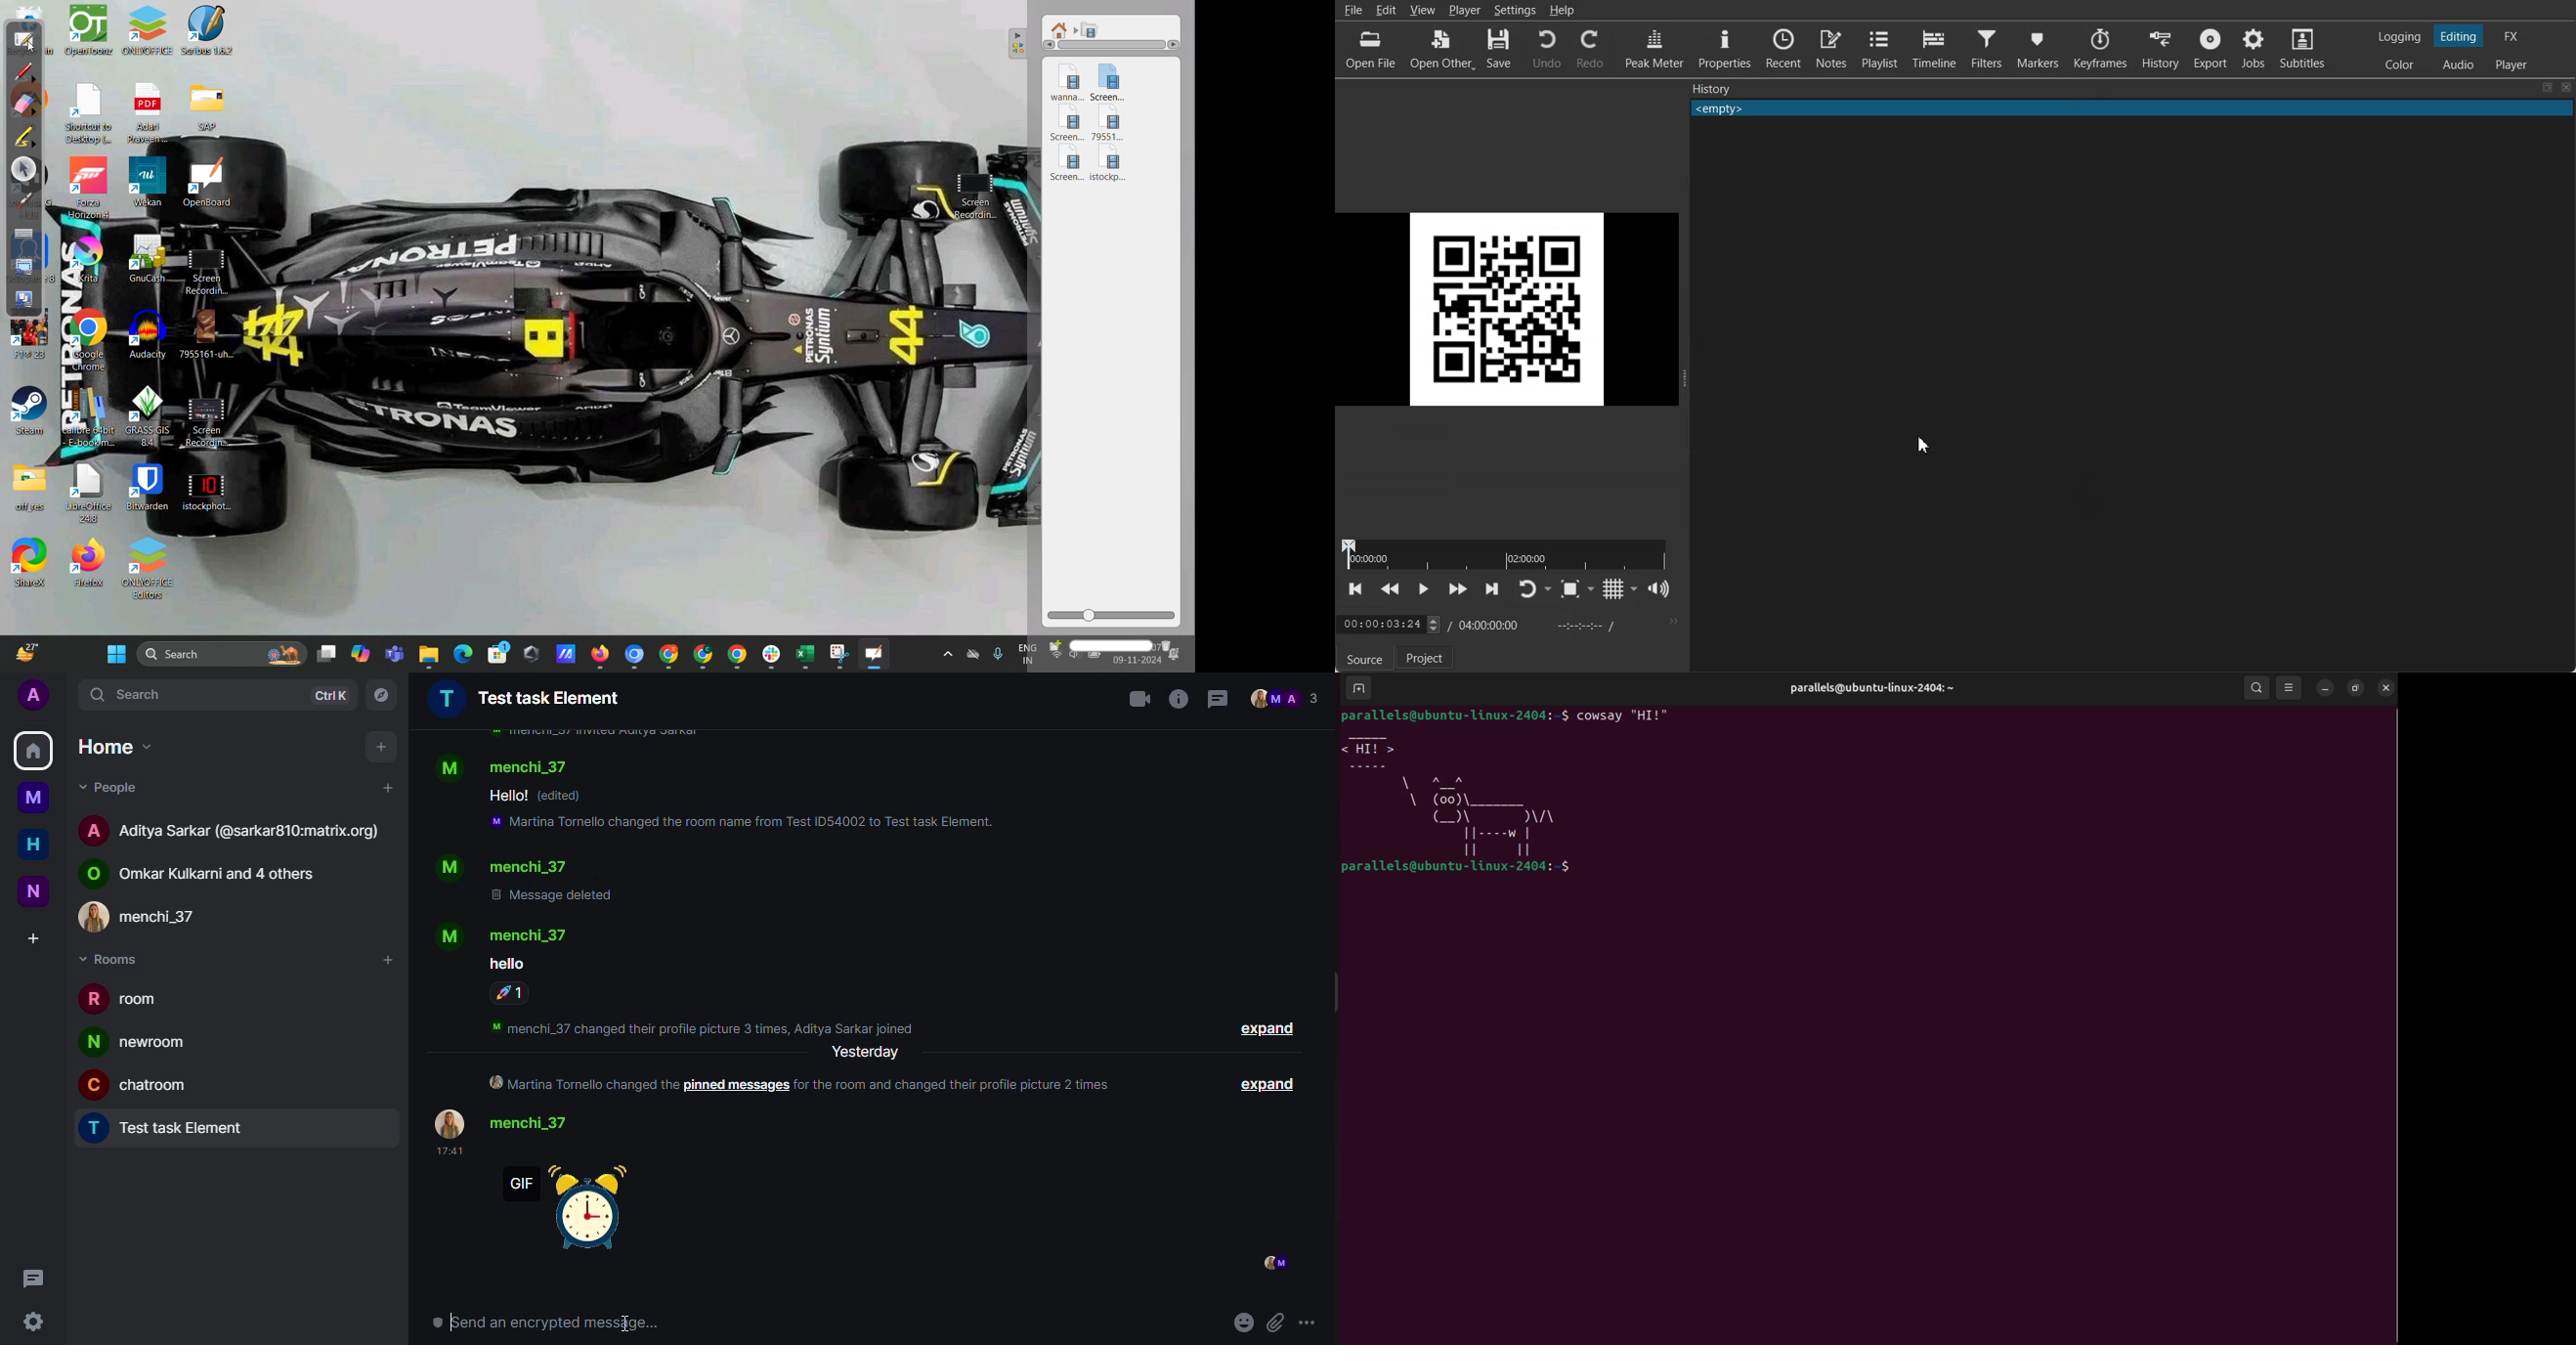 The width and height of the screenshot is (2576, 1372). What do you see at coordinates (962, 1084) in the screenshot?
I see `for the room and changed their profile picture 2 times.` at bounding box center [962, 1084].